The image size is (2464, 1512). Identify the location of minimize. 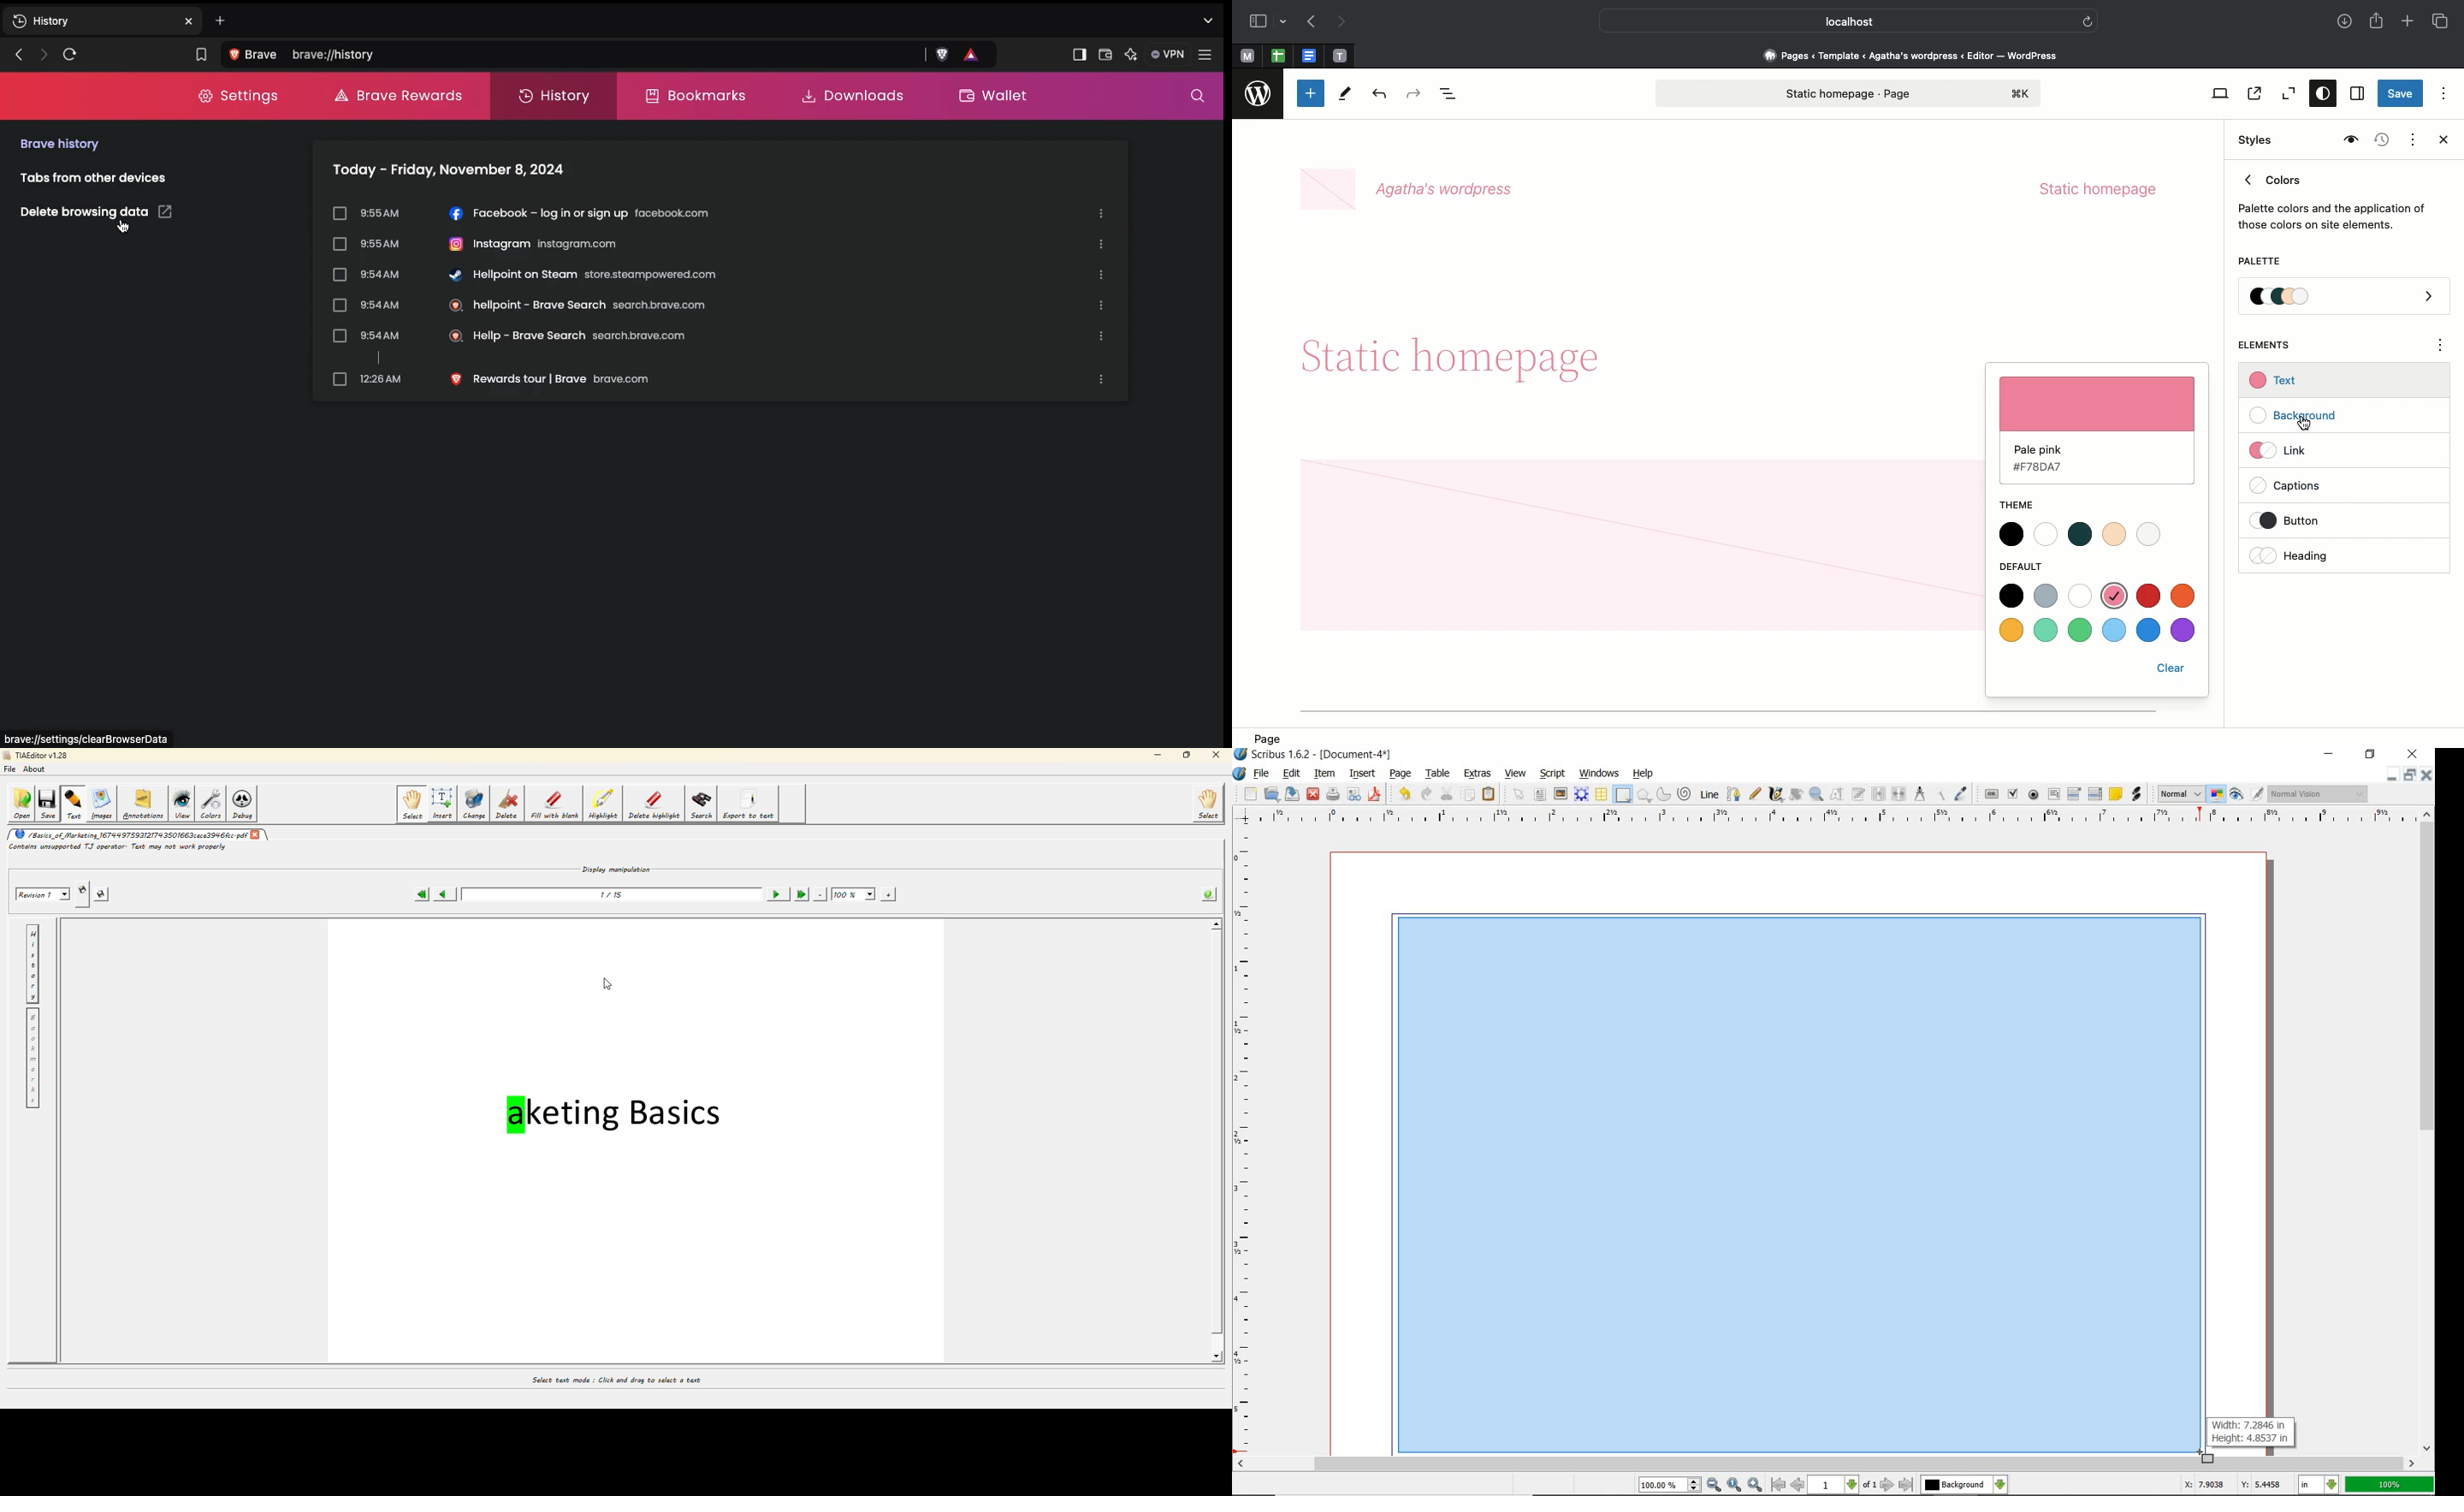
(2394, 775).